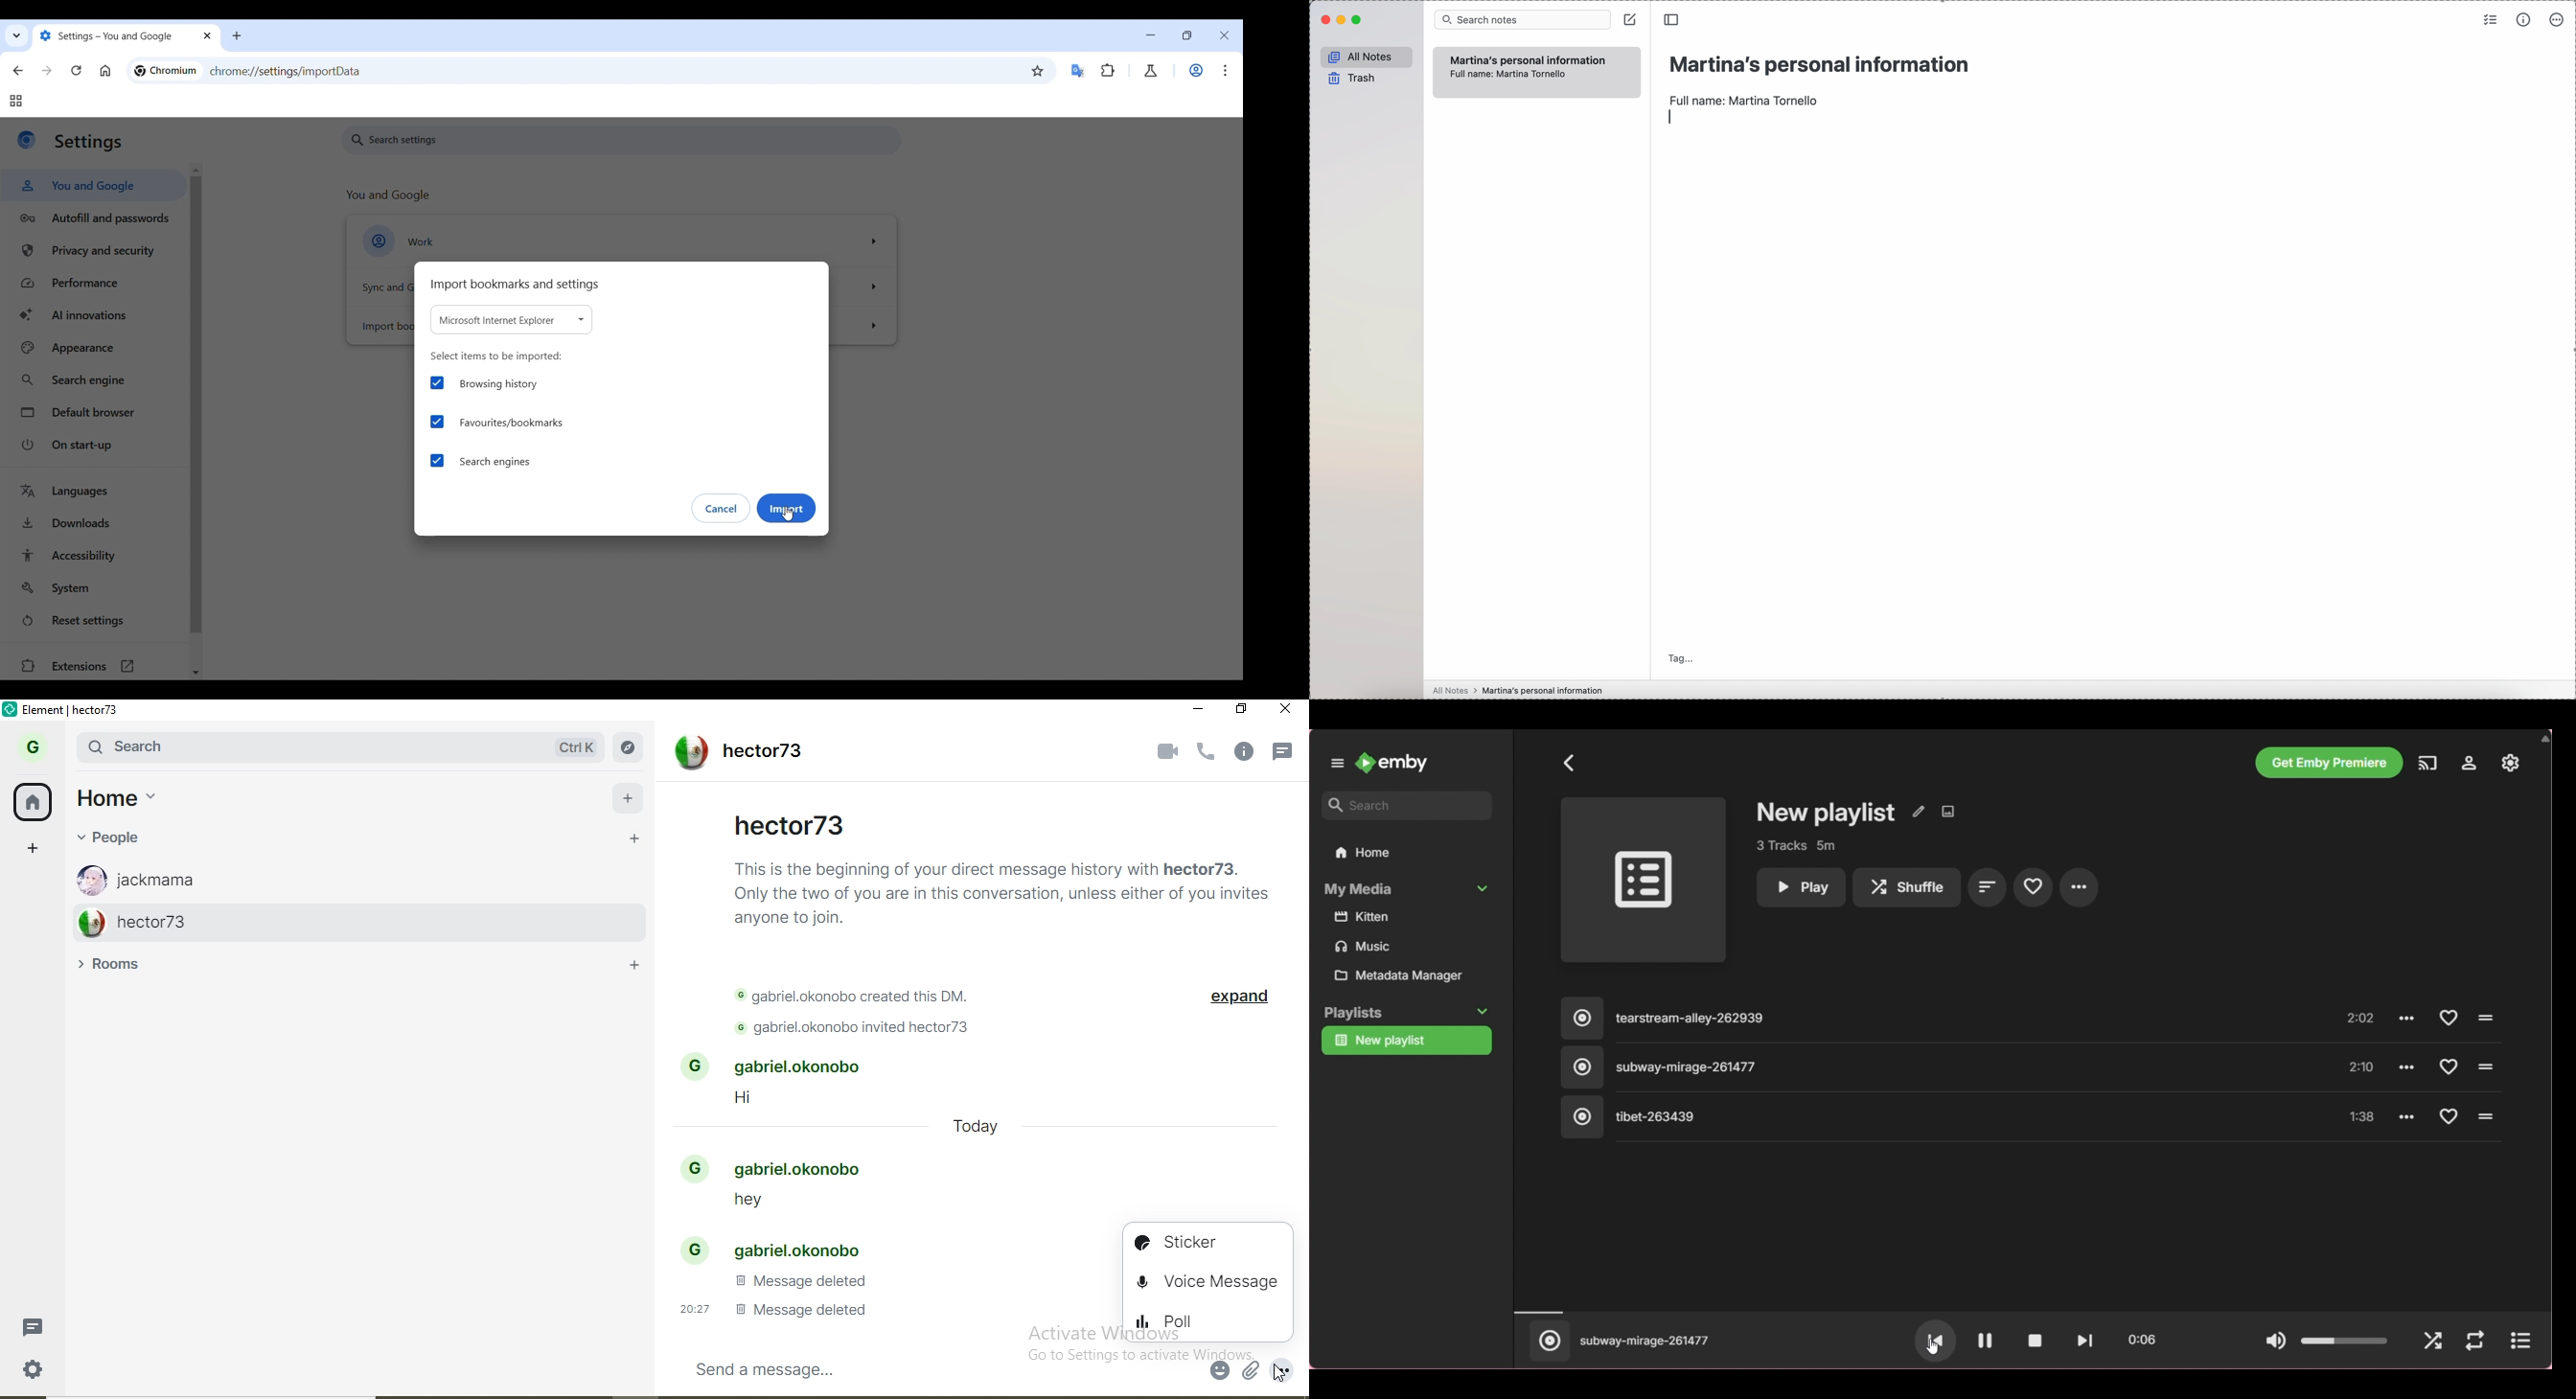  I want to click on gabriel.okonobo, so click(781, 1067).